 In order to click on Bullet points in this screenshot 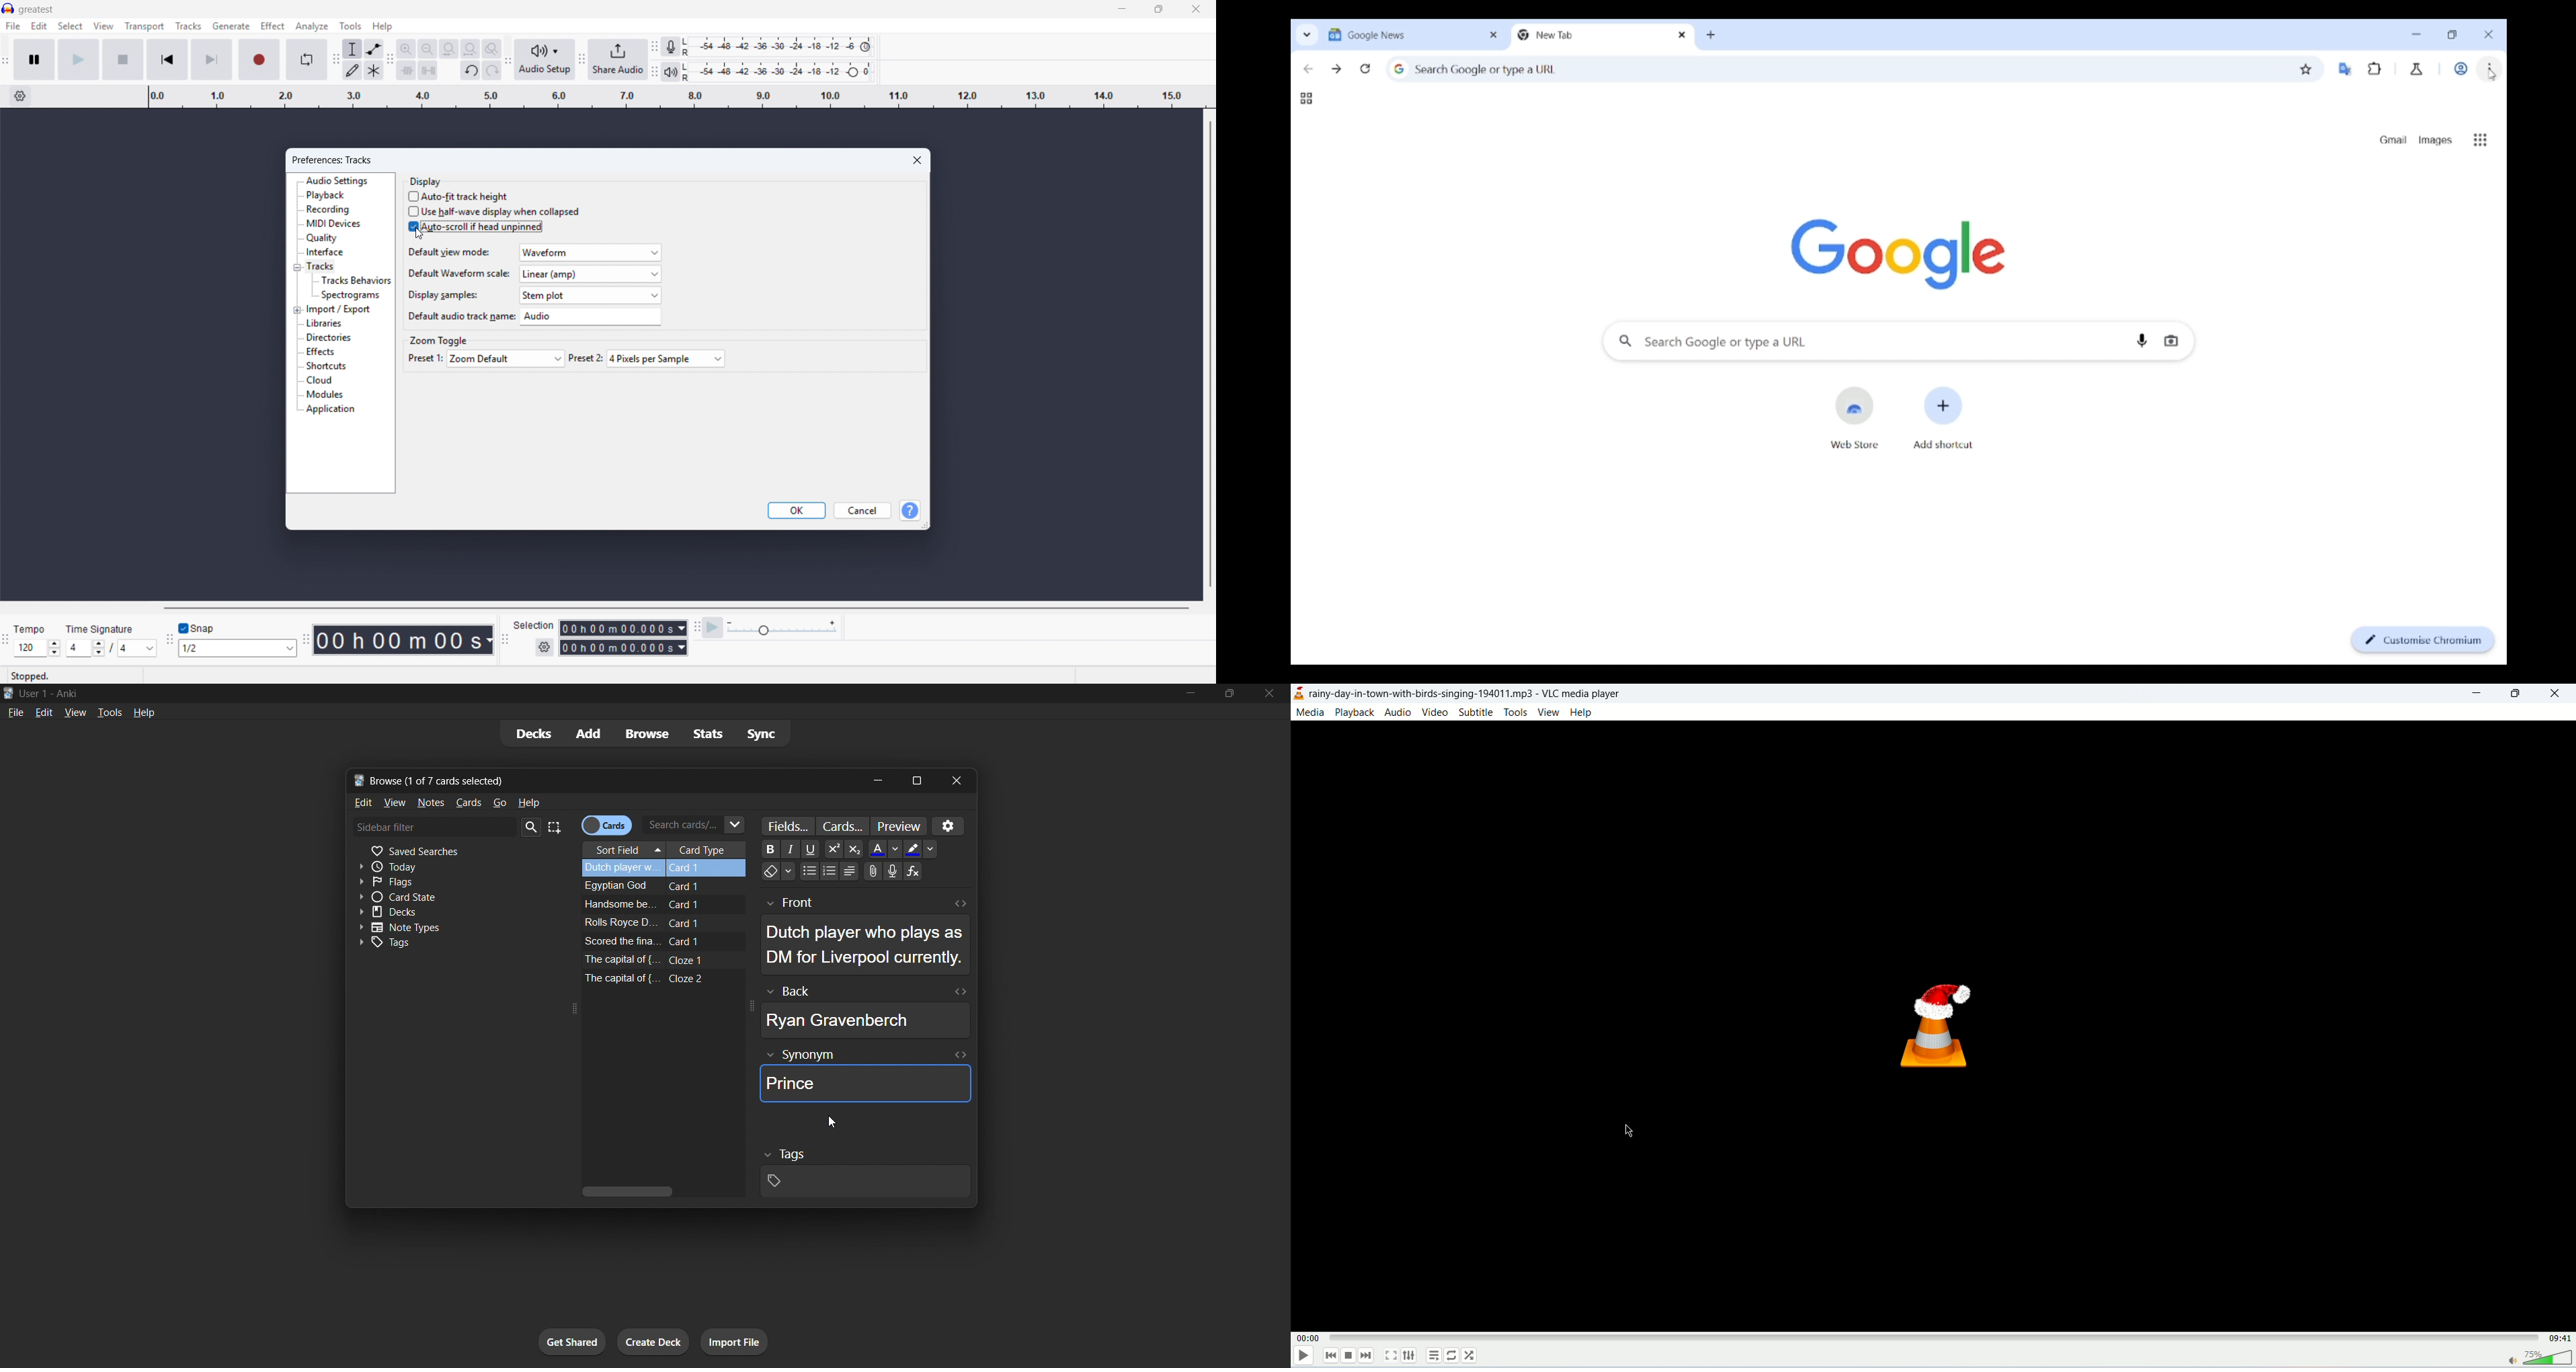, I will do `click(809, 872)`.